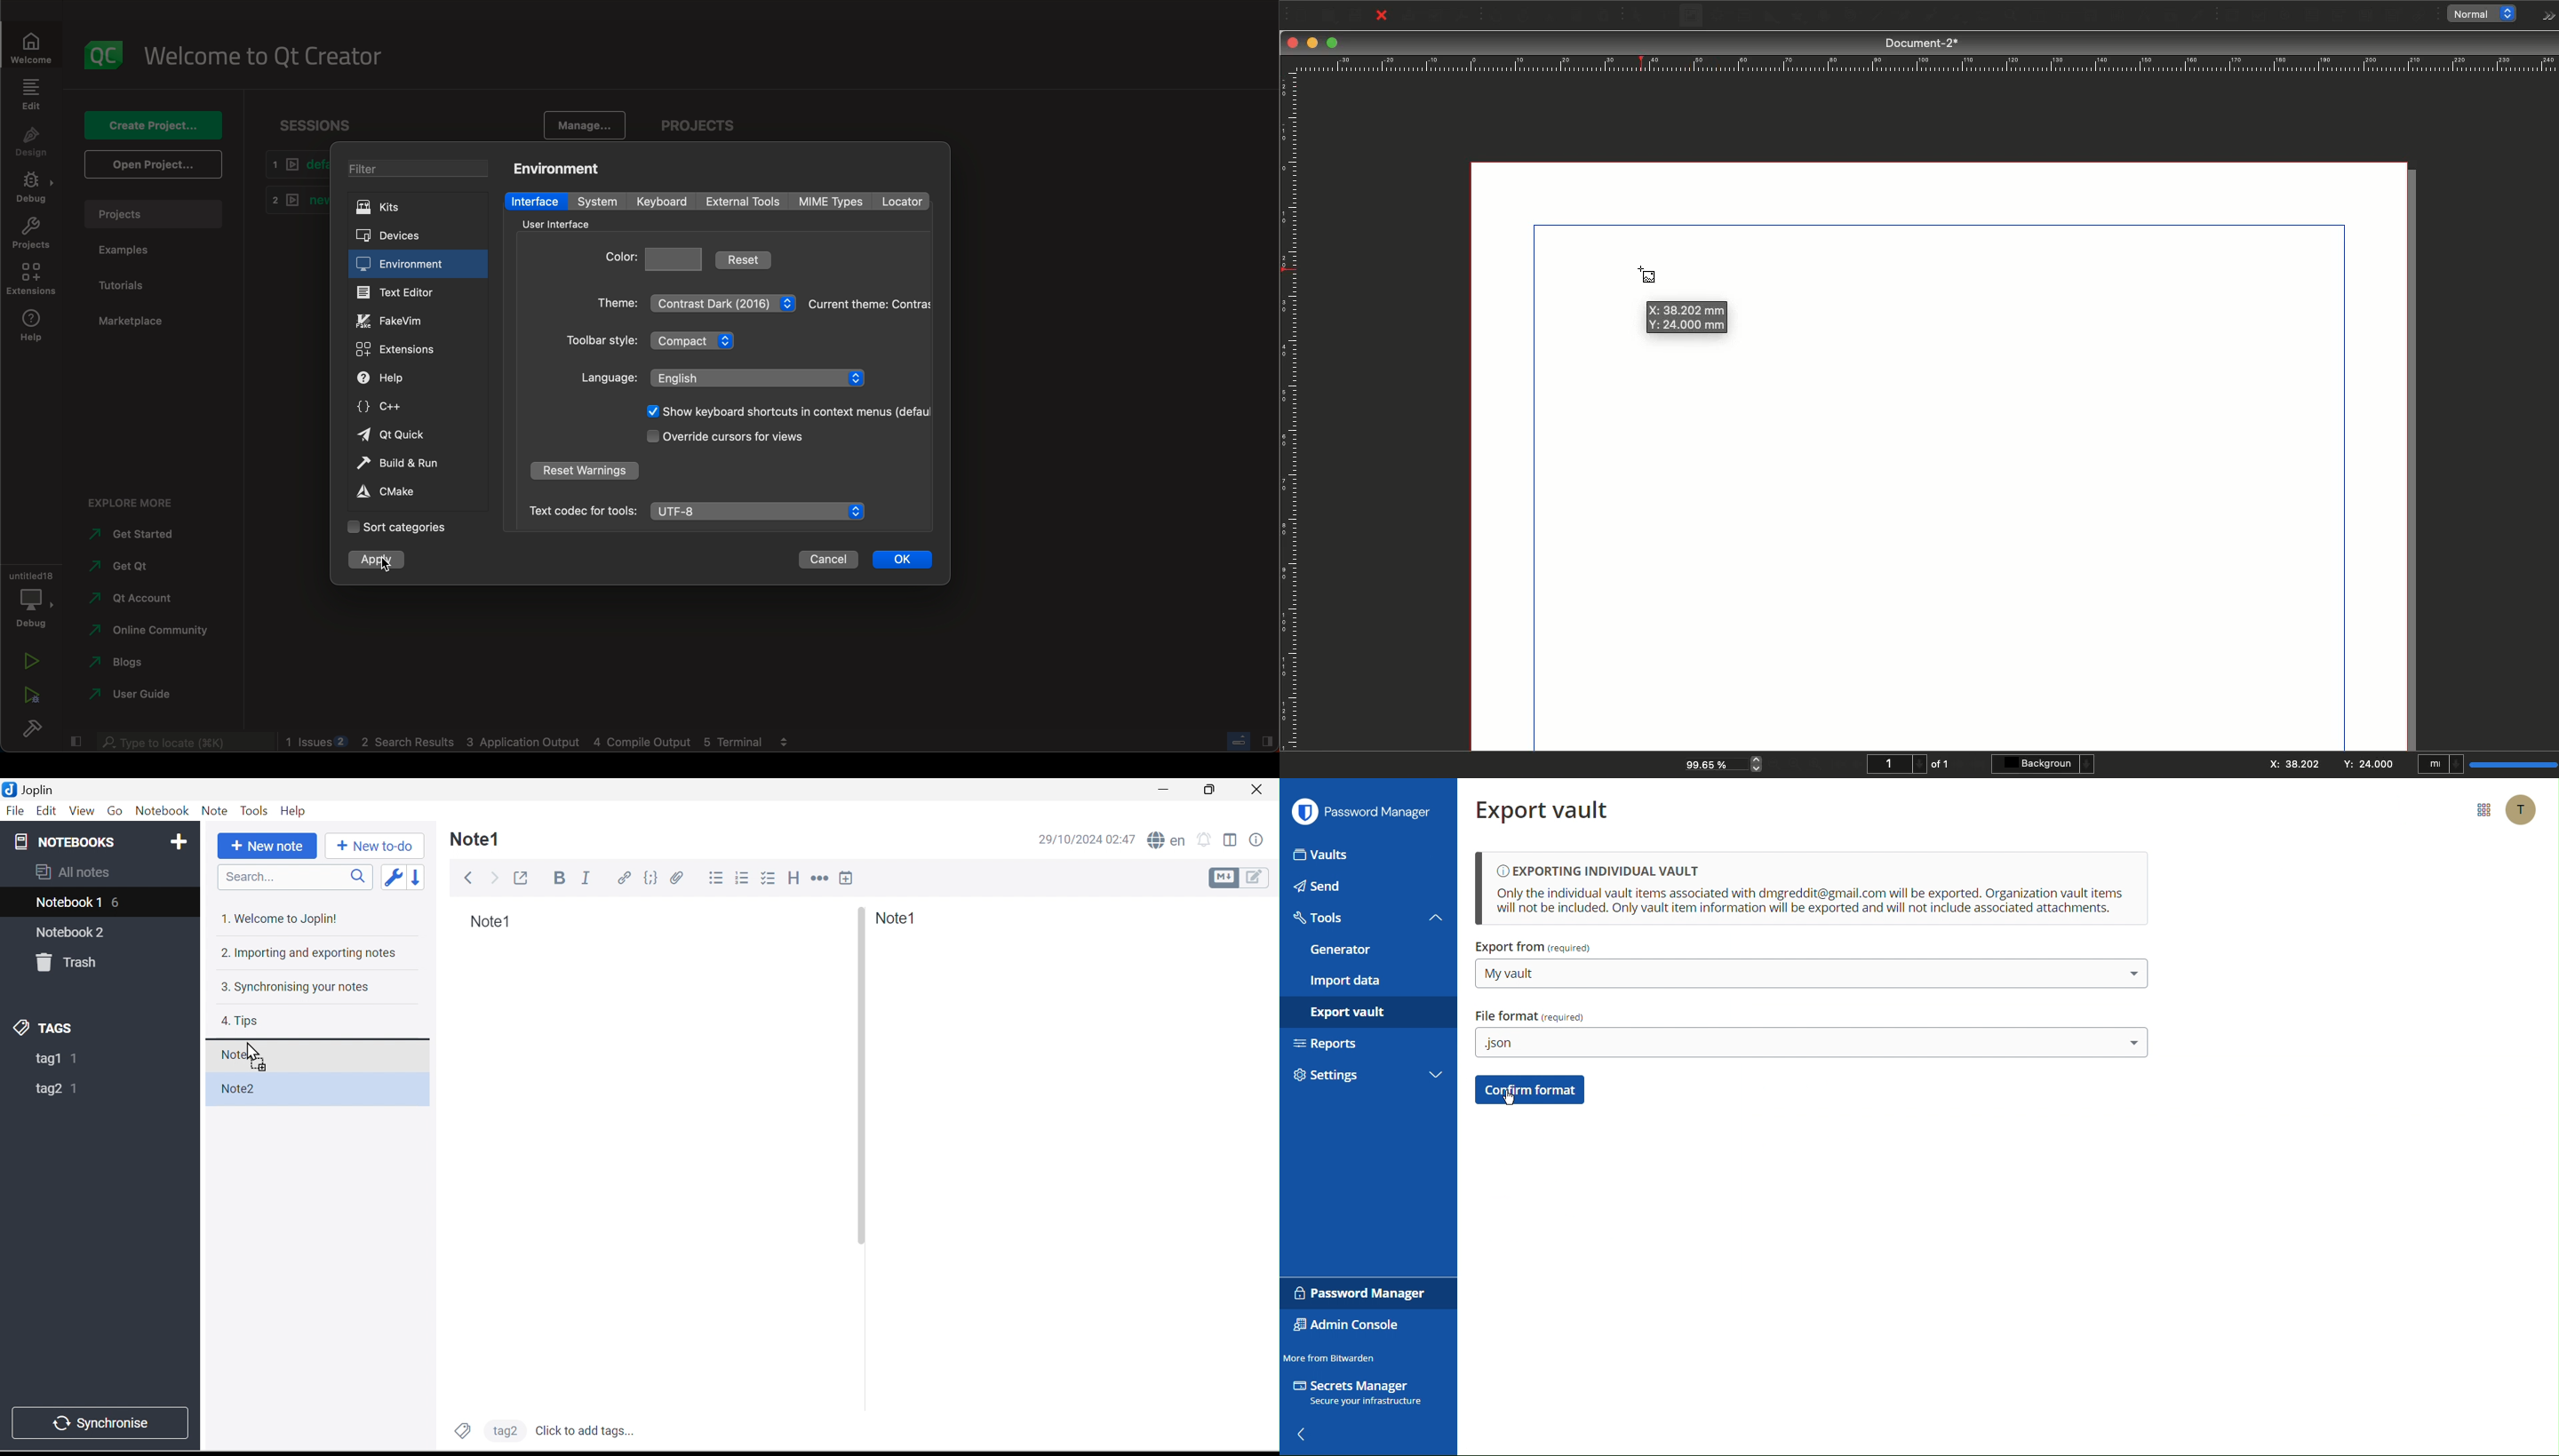 The image size is (2576, 1456). I want to click on Polygon, so click(1798, 17).